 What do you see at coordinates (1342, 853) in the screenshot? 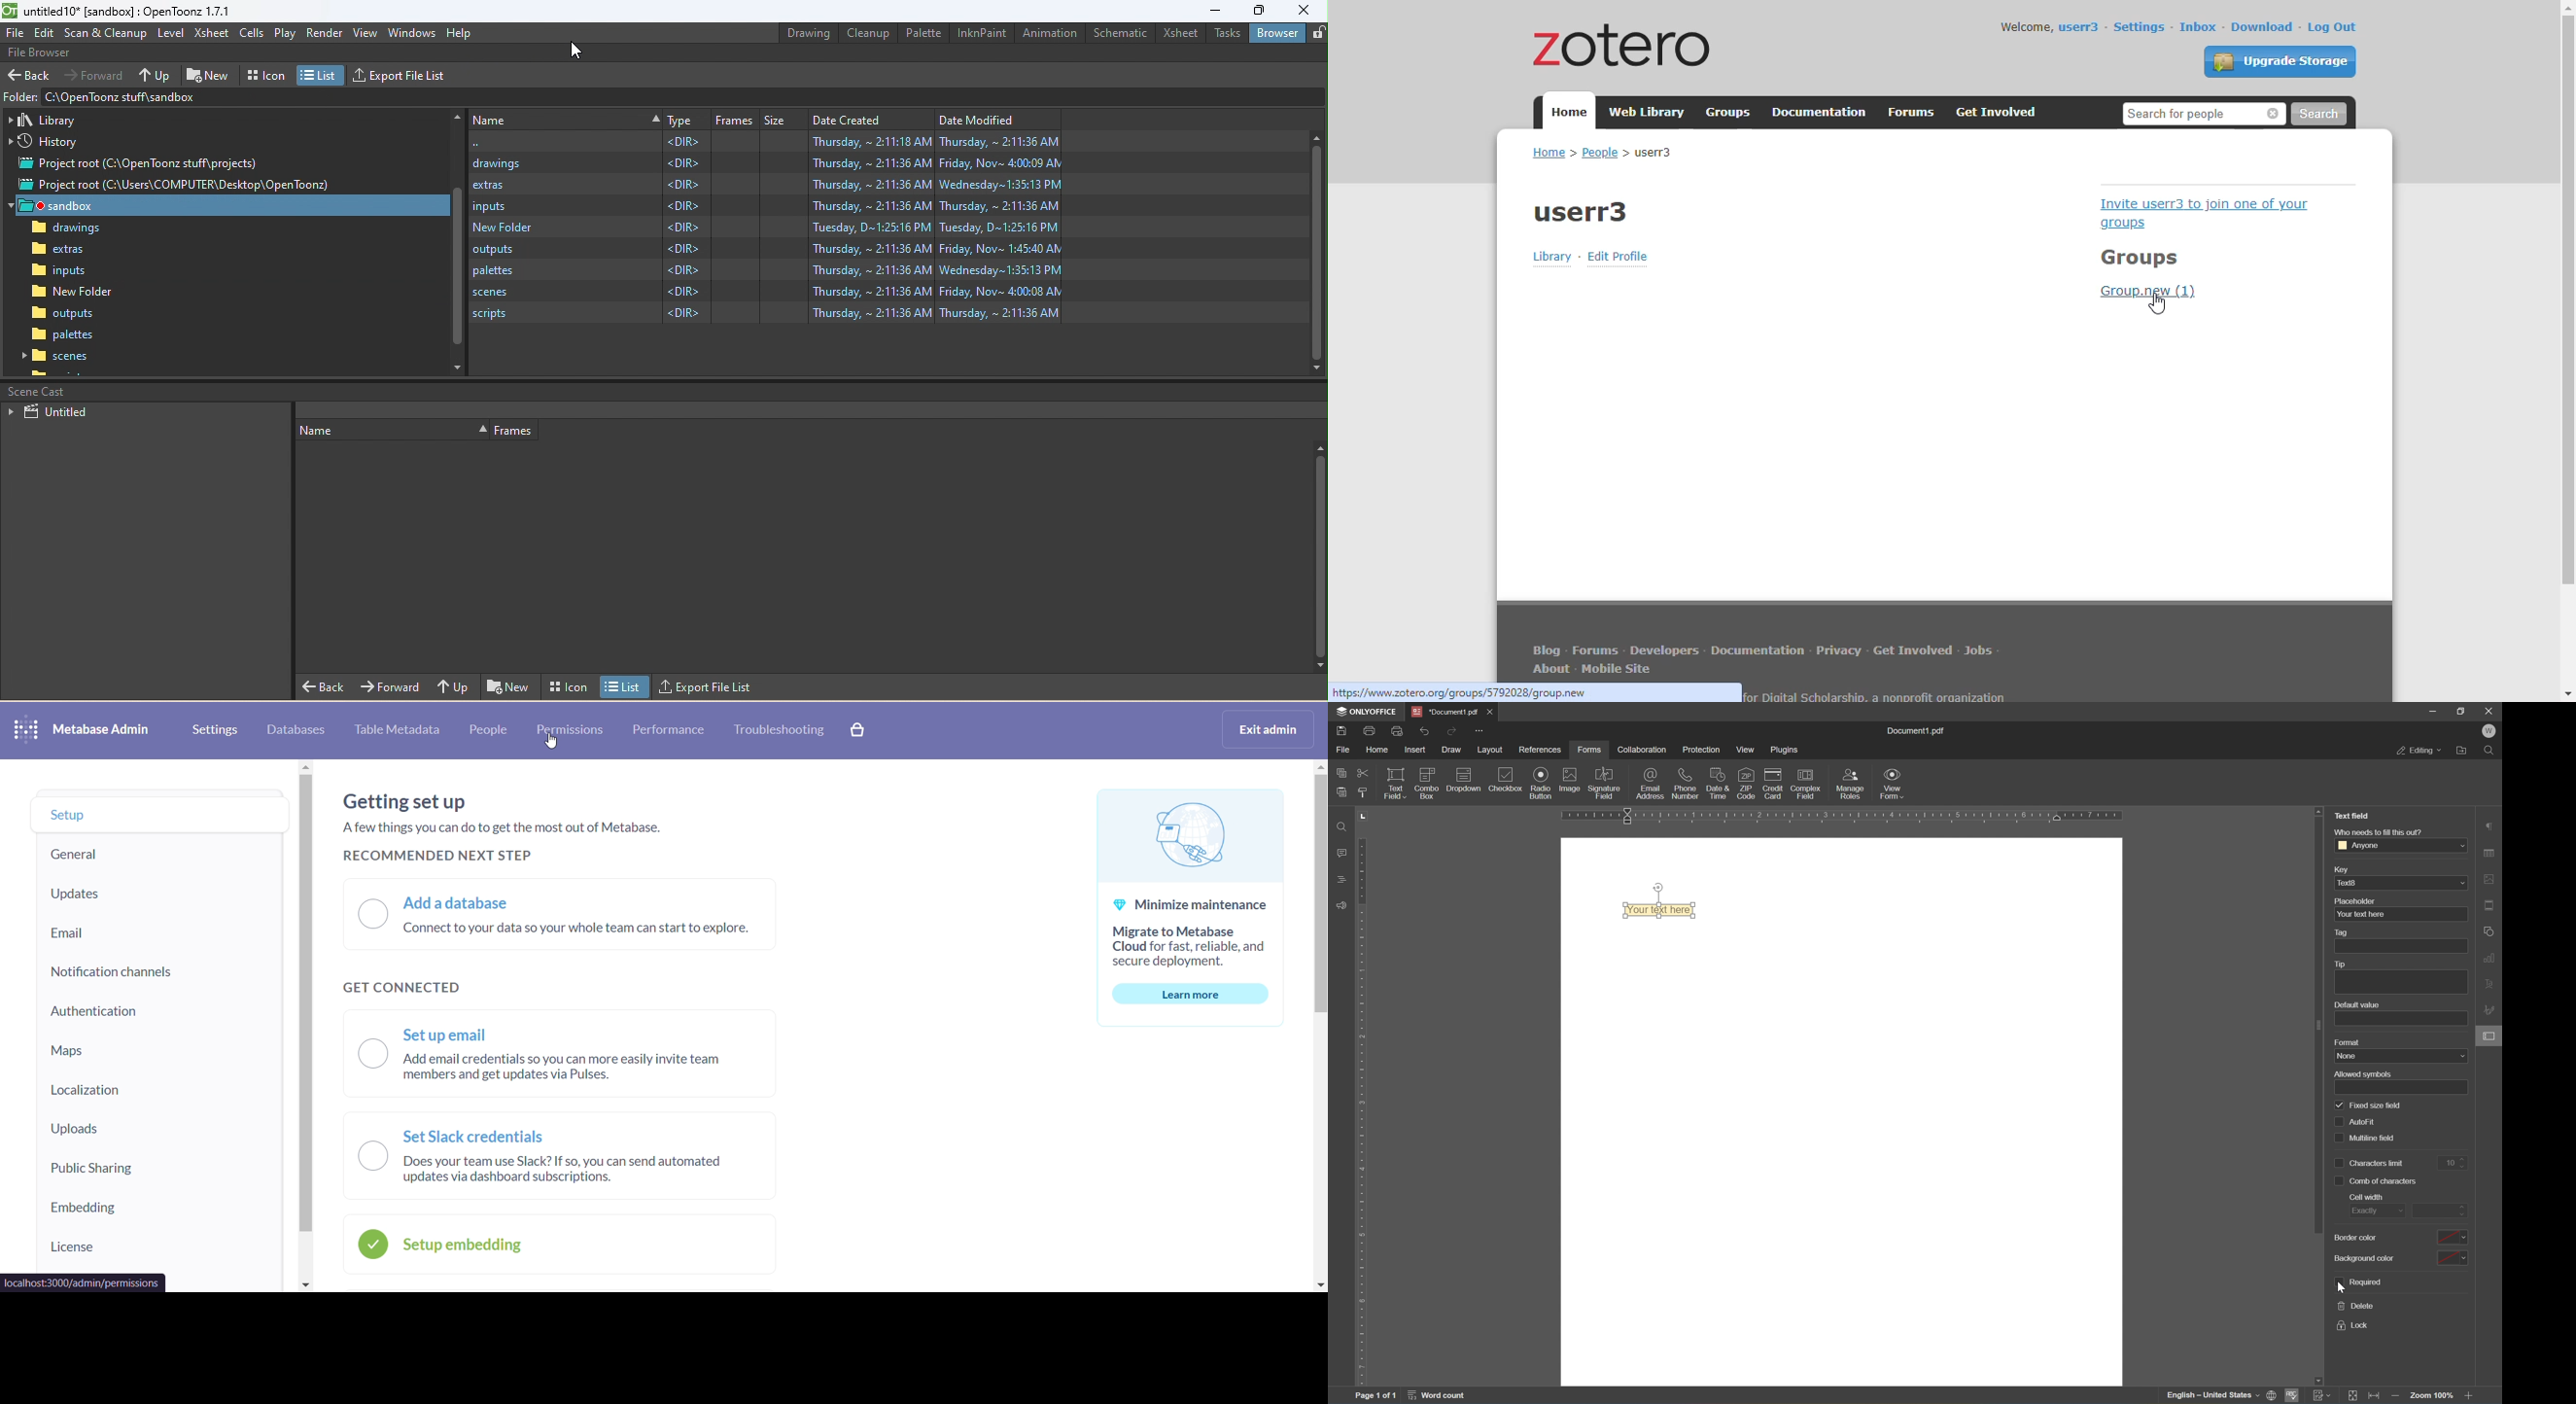
I see `comments` at bounding box center [1342, 853].